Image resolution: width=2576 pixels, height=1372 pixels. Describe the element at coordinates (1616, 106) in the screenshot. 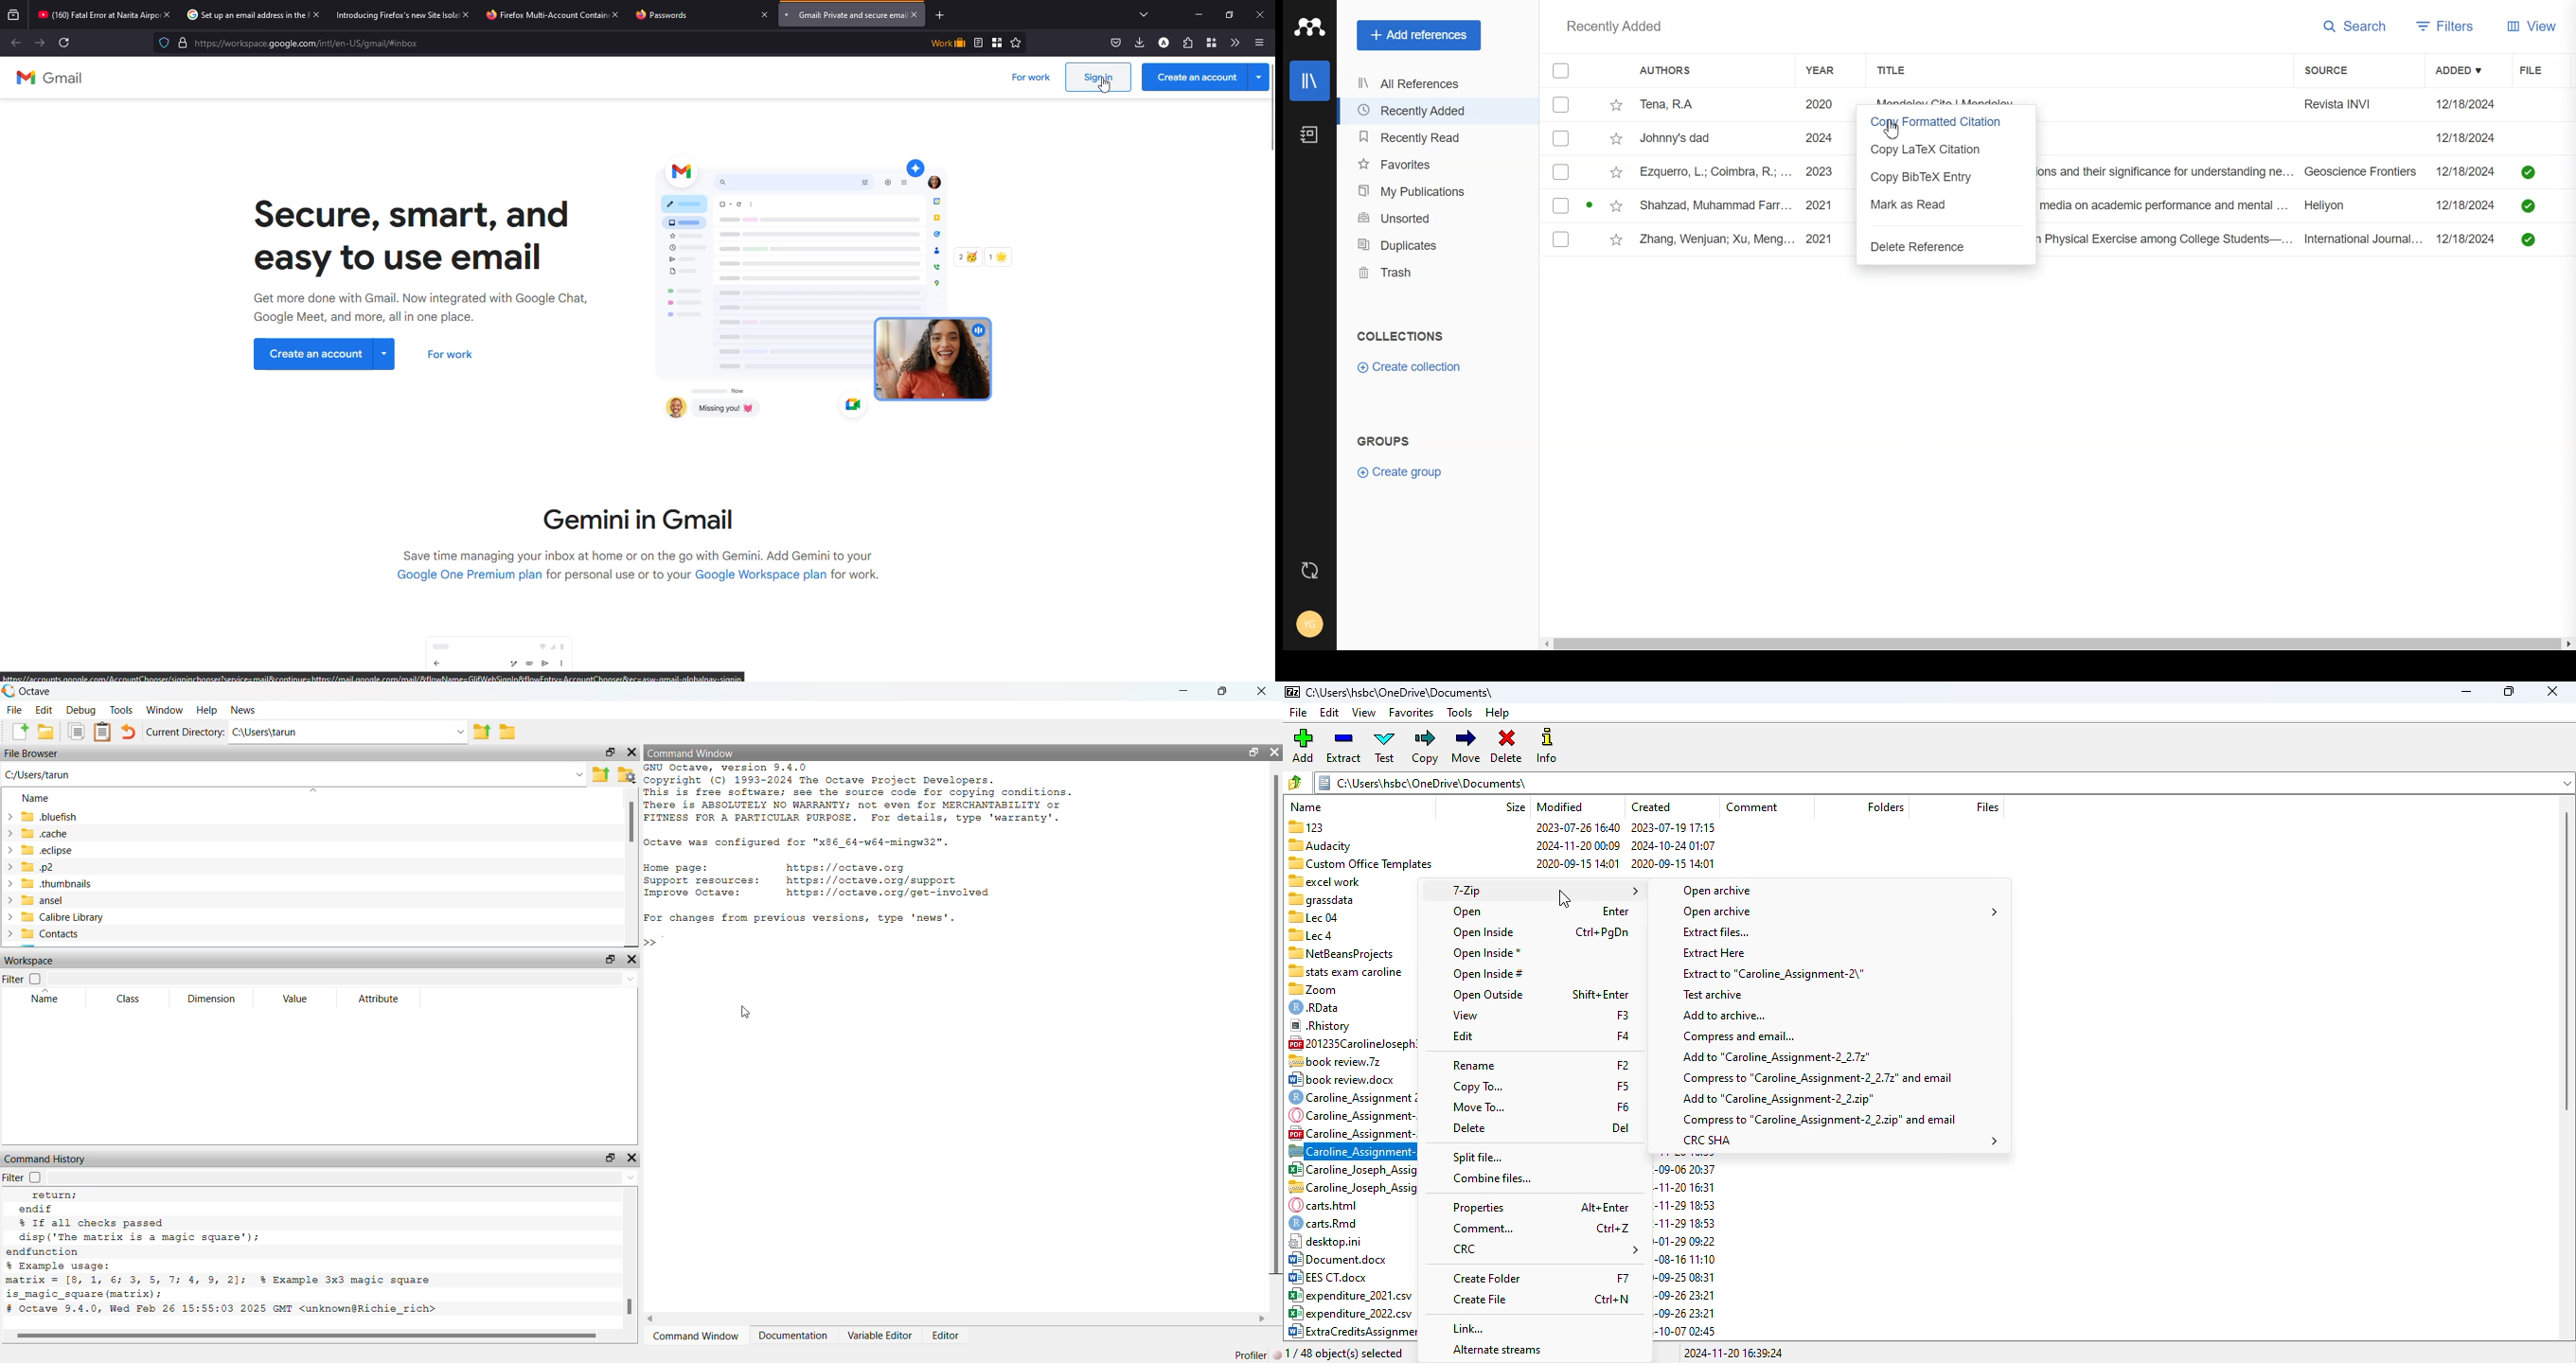

I see `Star` at that location.